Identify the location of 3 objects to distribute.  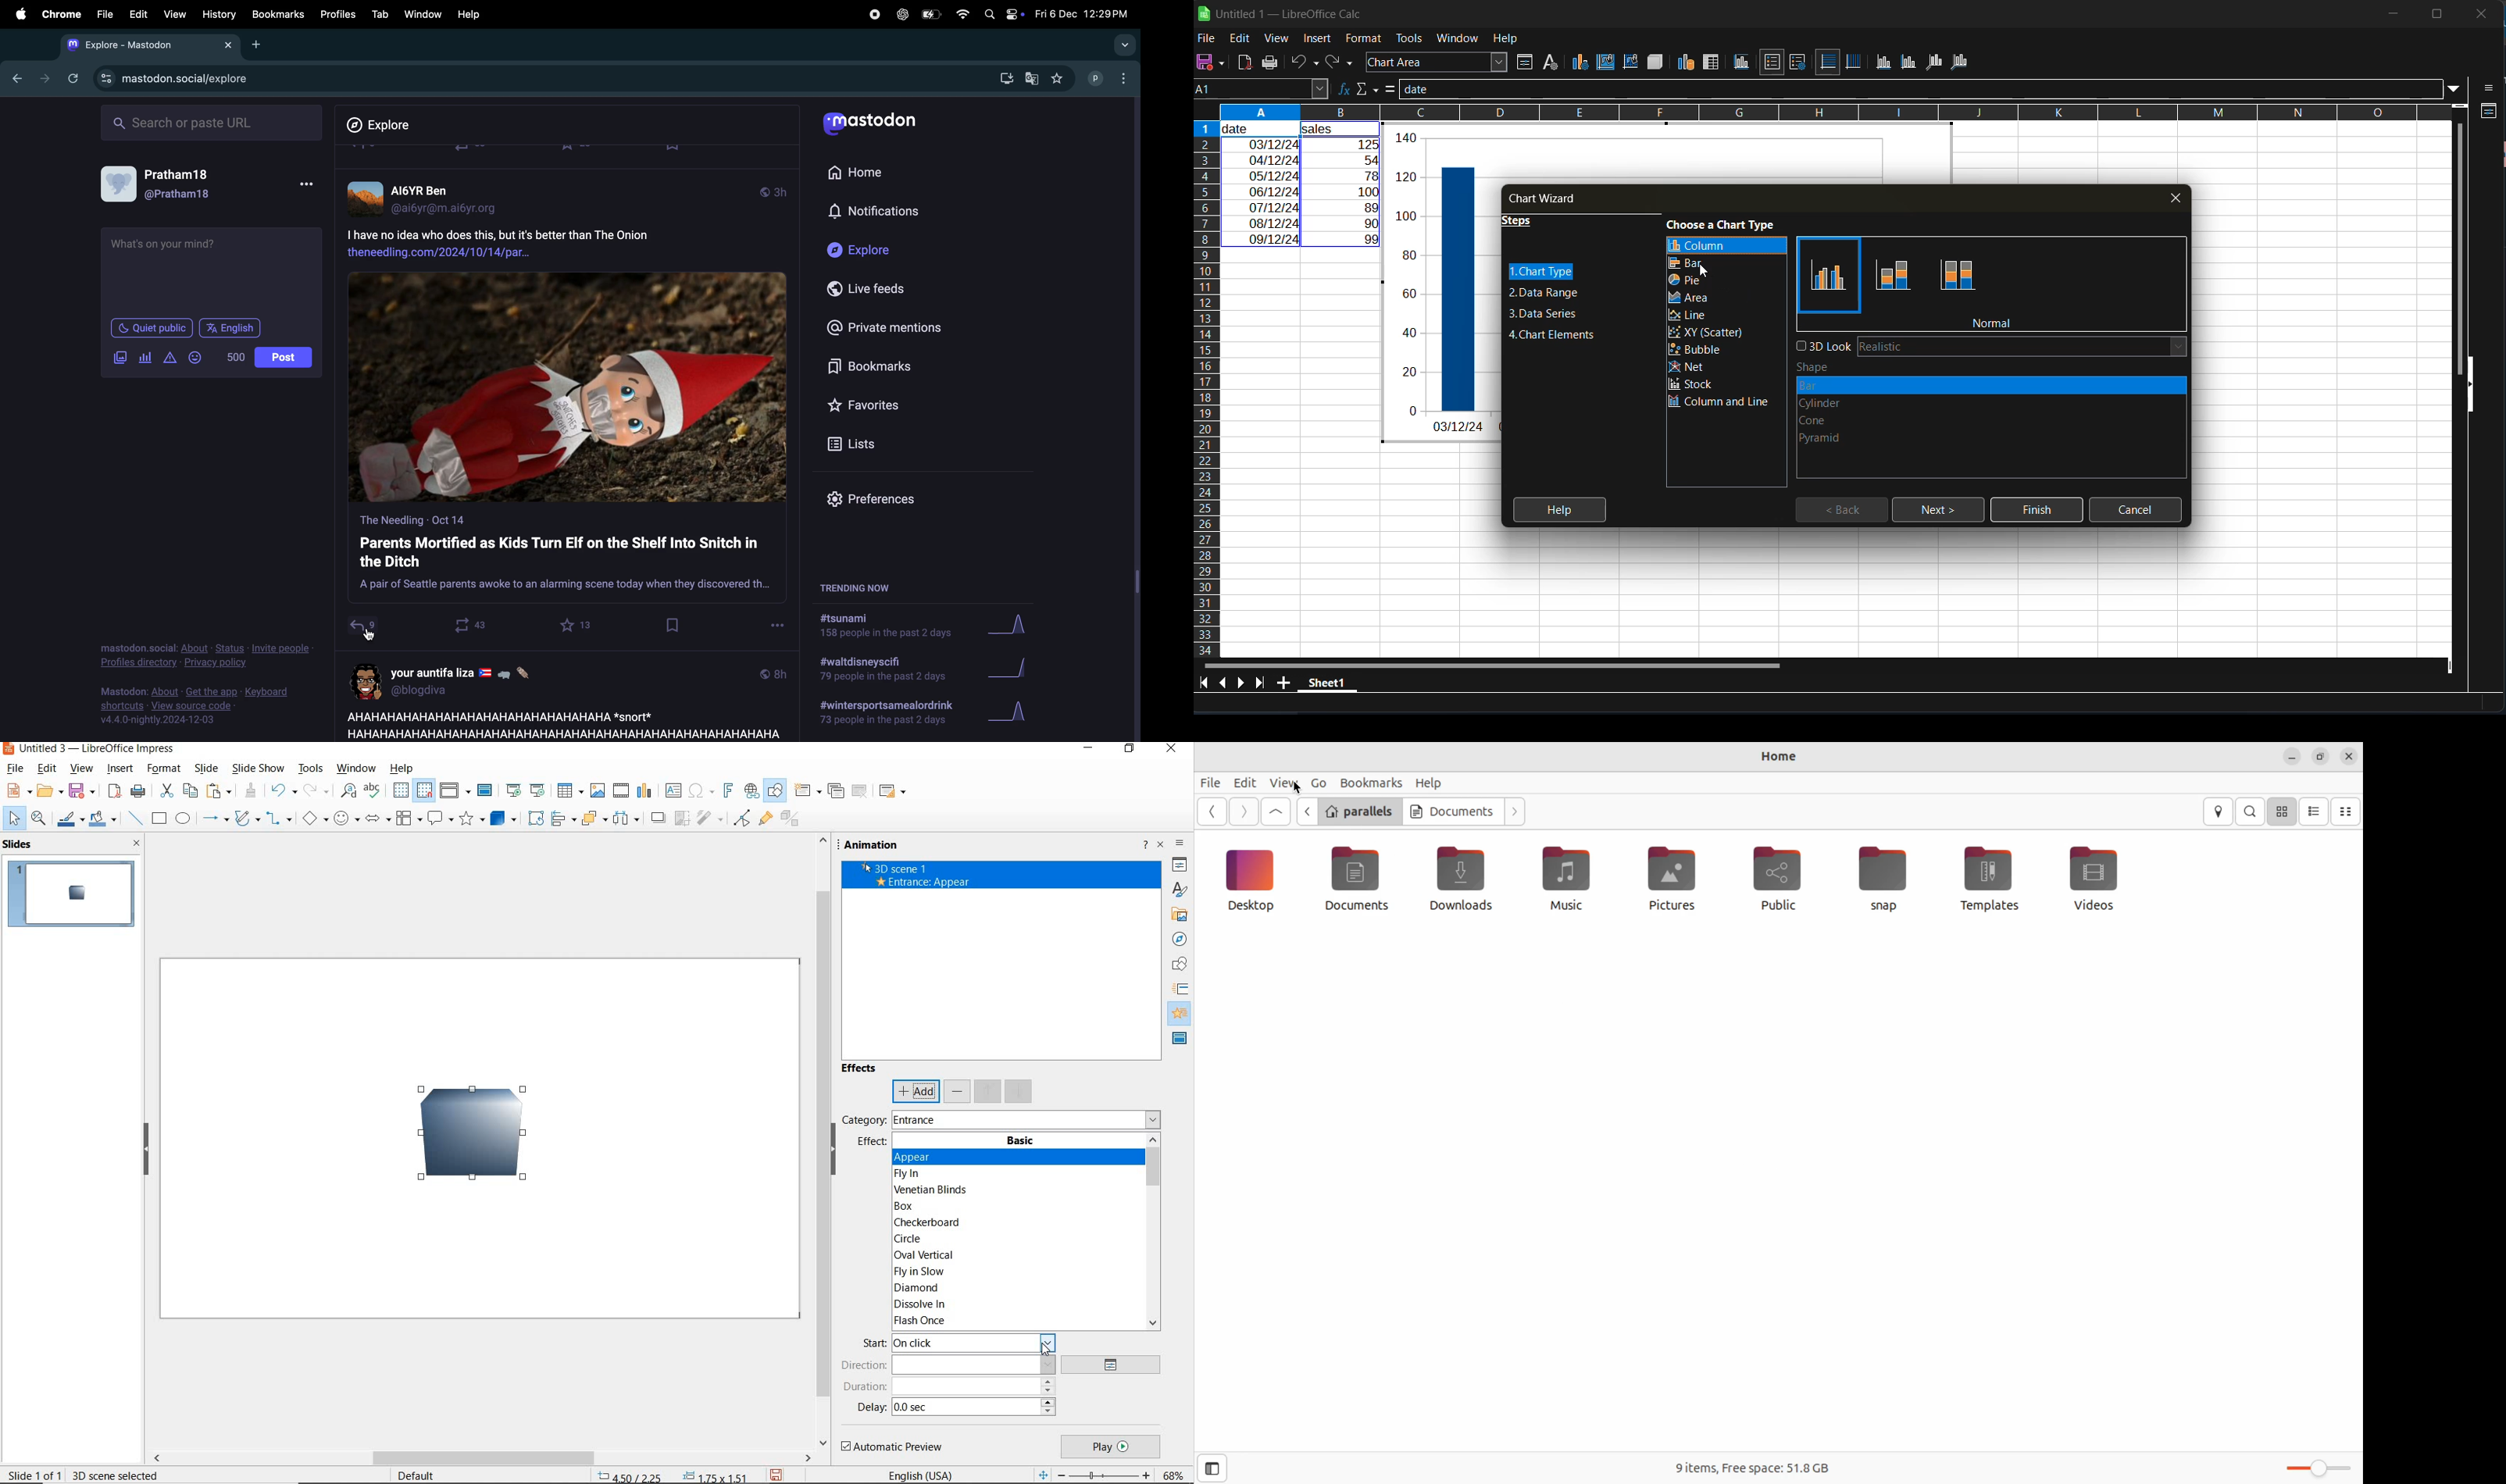
(628, 819).